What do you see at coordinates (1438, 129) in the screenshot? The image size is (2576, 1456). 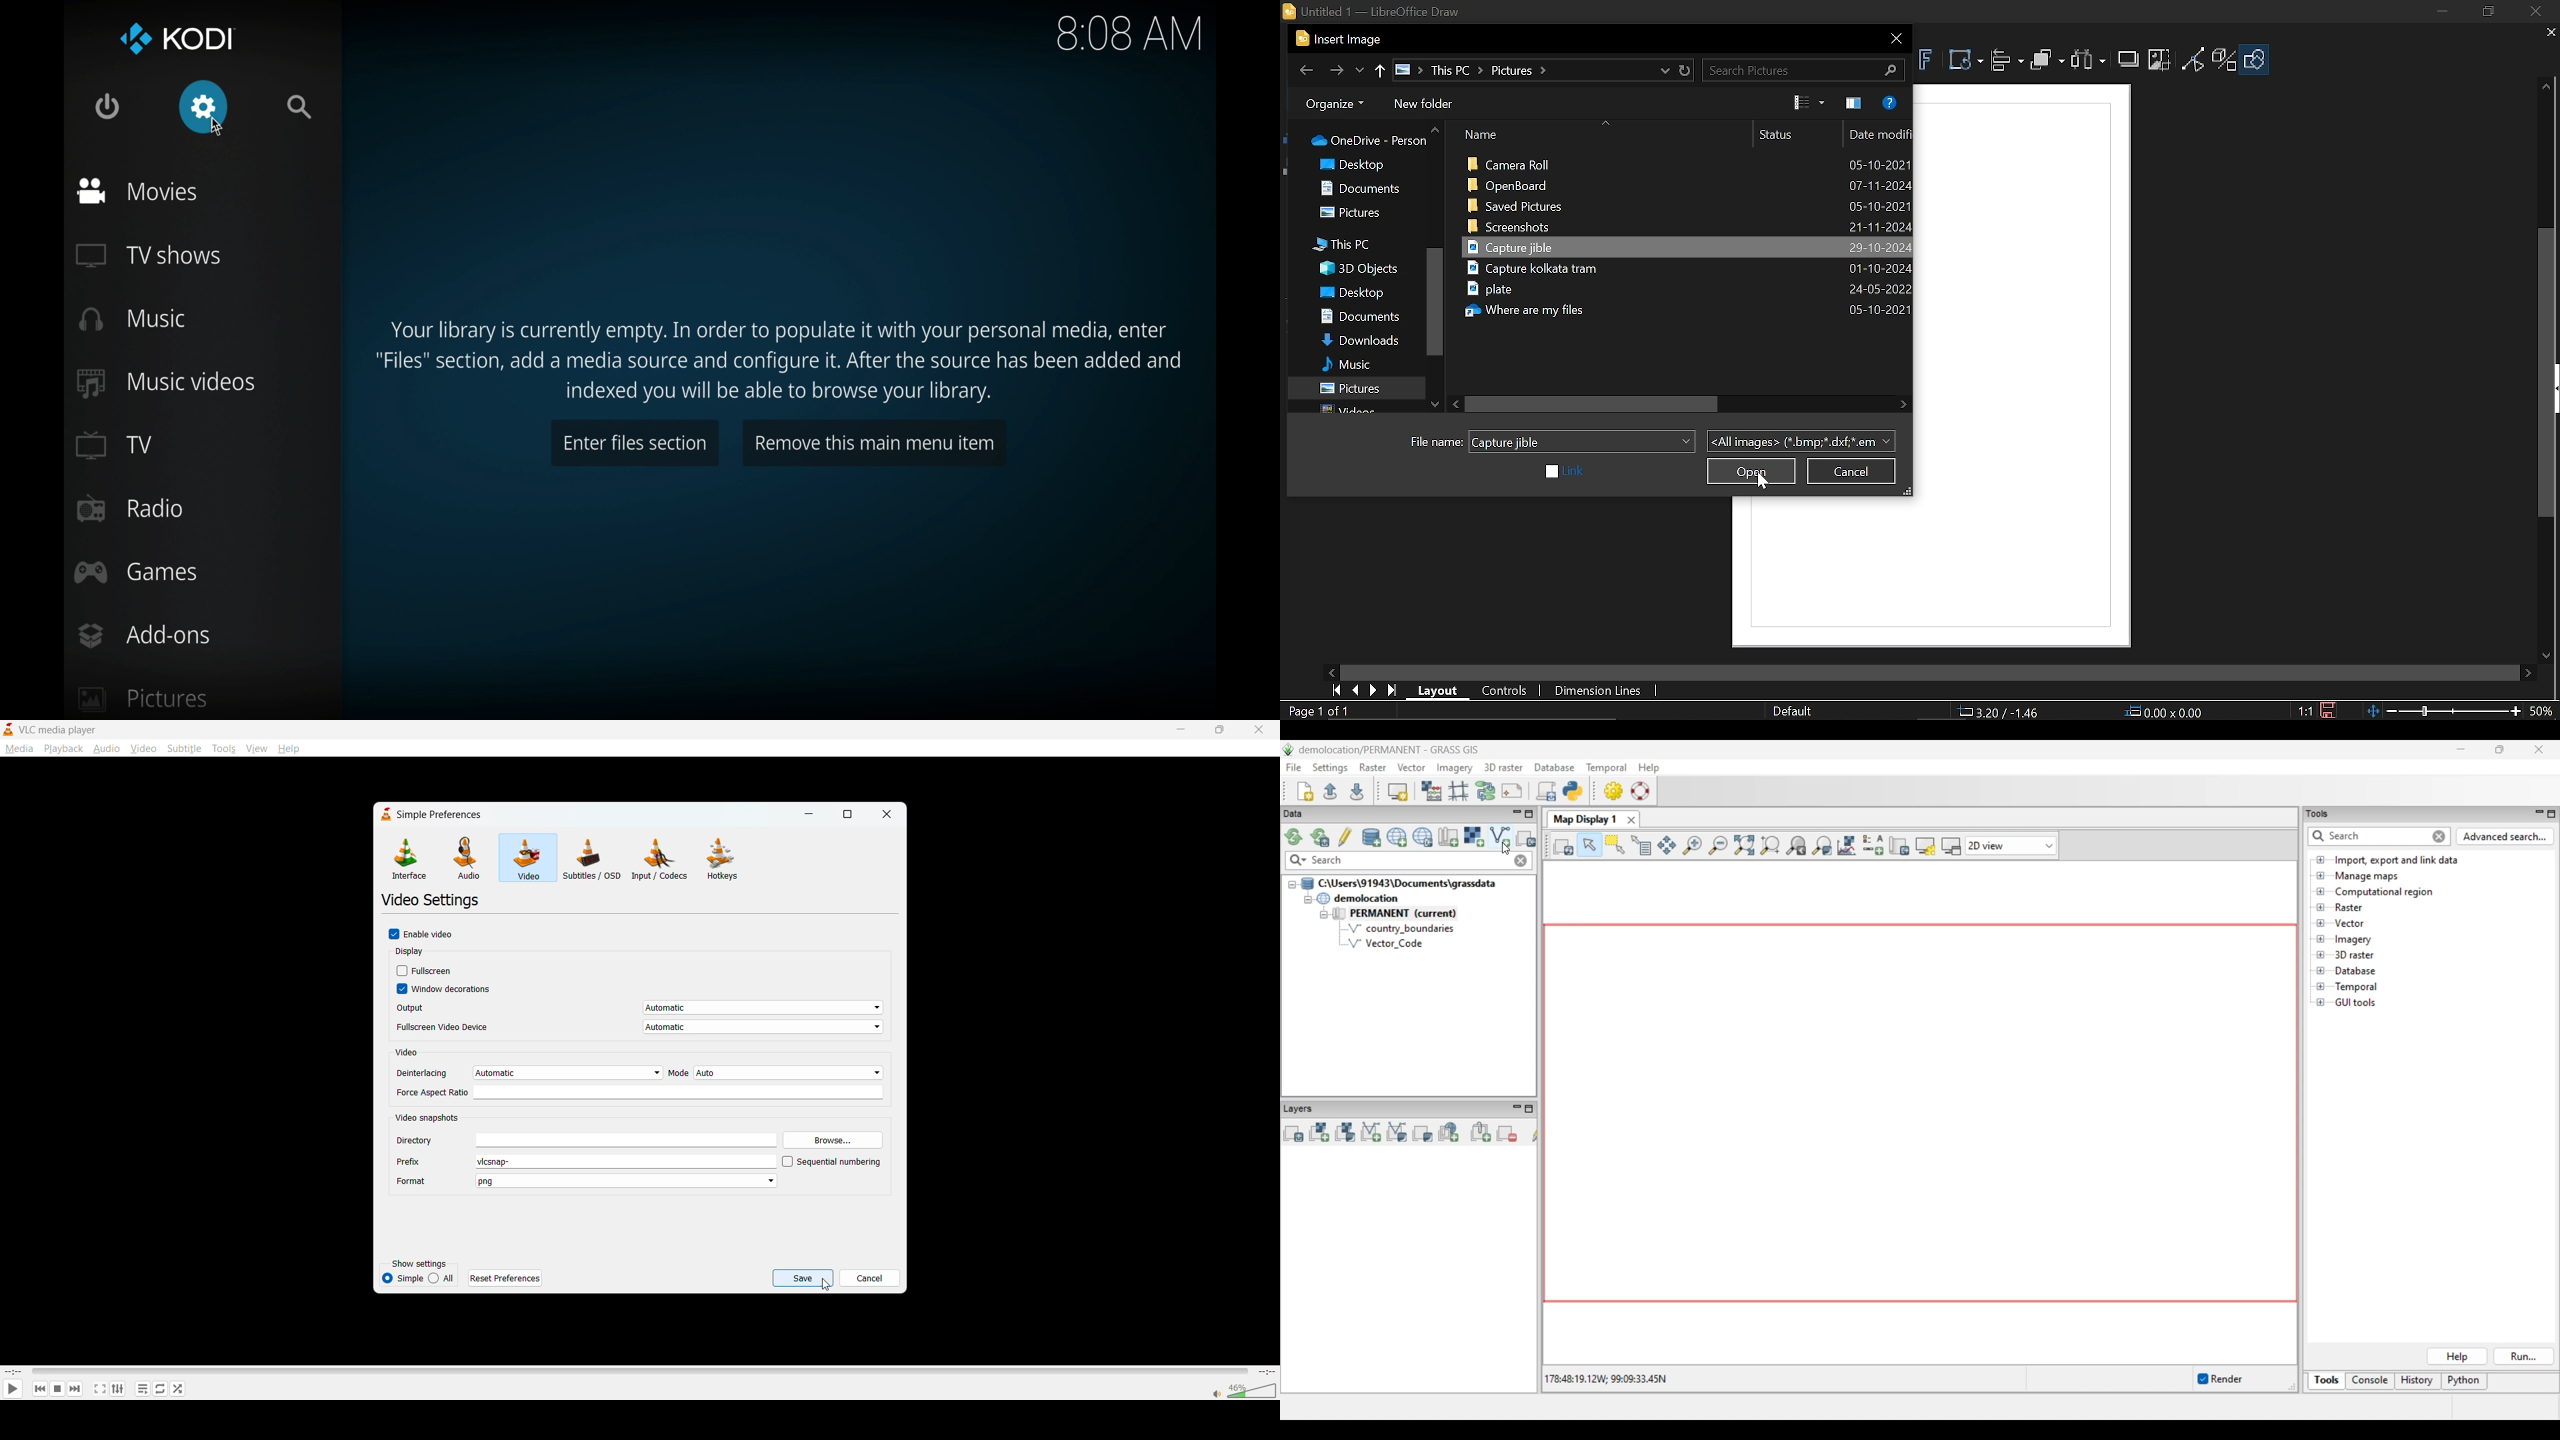 I see `Move up in folders` at bounding box center [1438, 129].